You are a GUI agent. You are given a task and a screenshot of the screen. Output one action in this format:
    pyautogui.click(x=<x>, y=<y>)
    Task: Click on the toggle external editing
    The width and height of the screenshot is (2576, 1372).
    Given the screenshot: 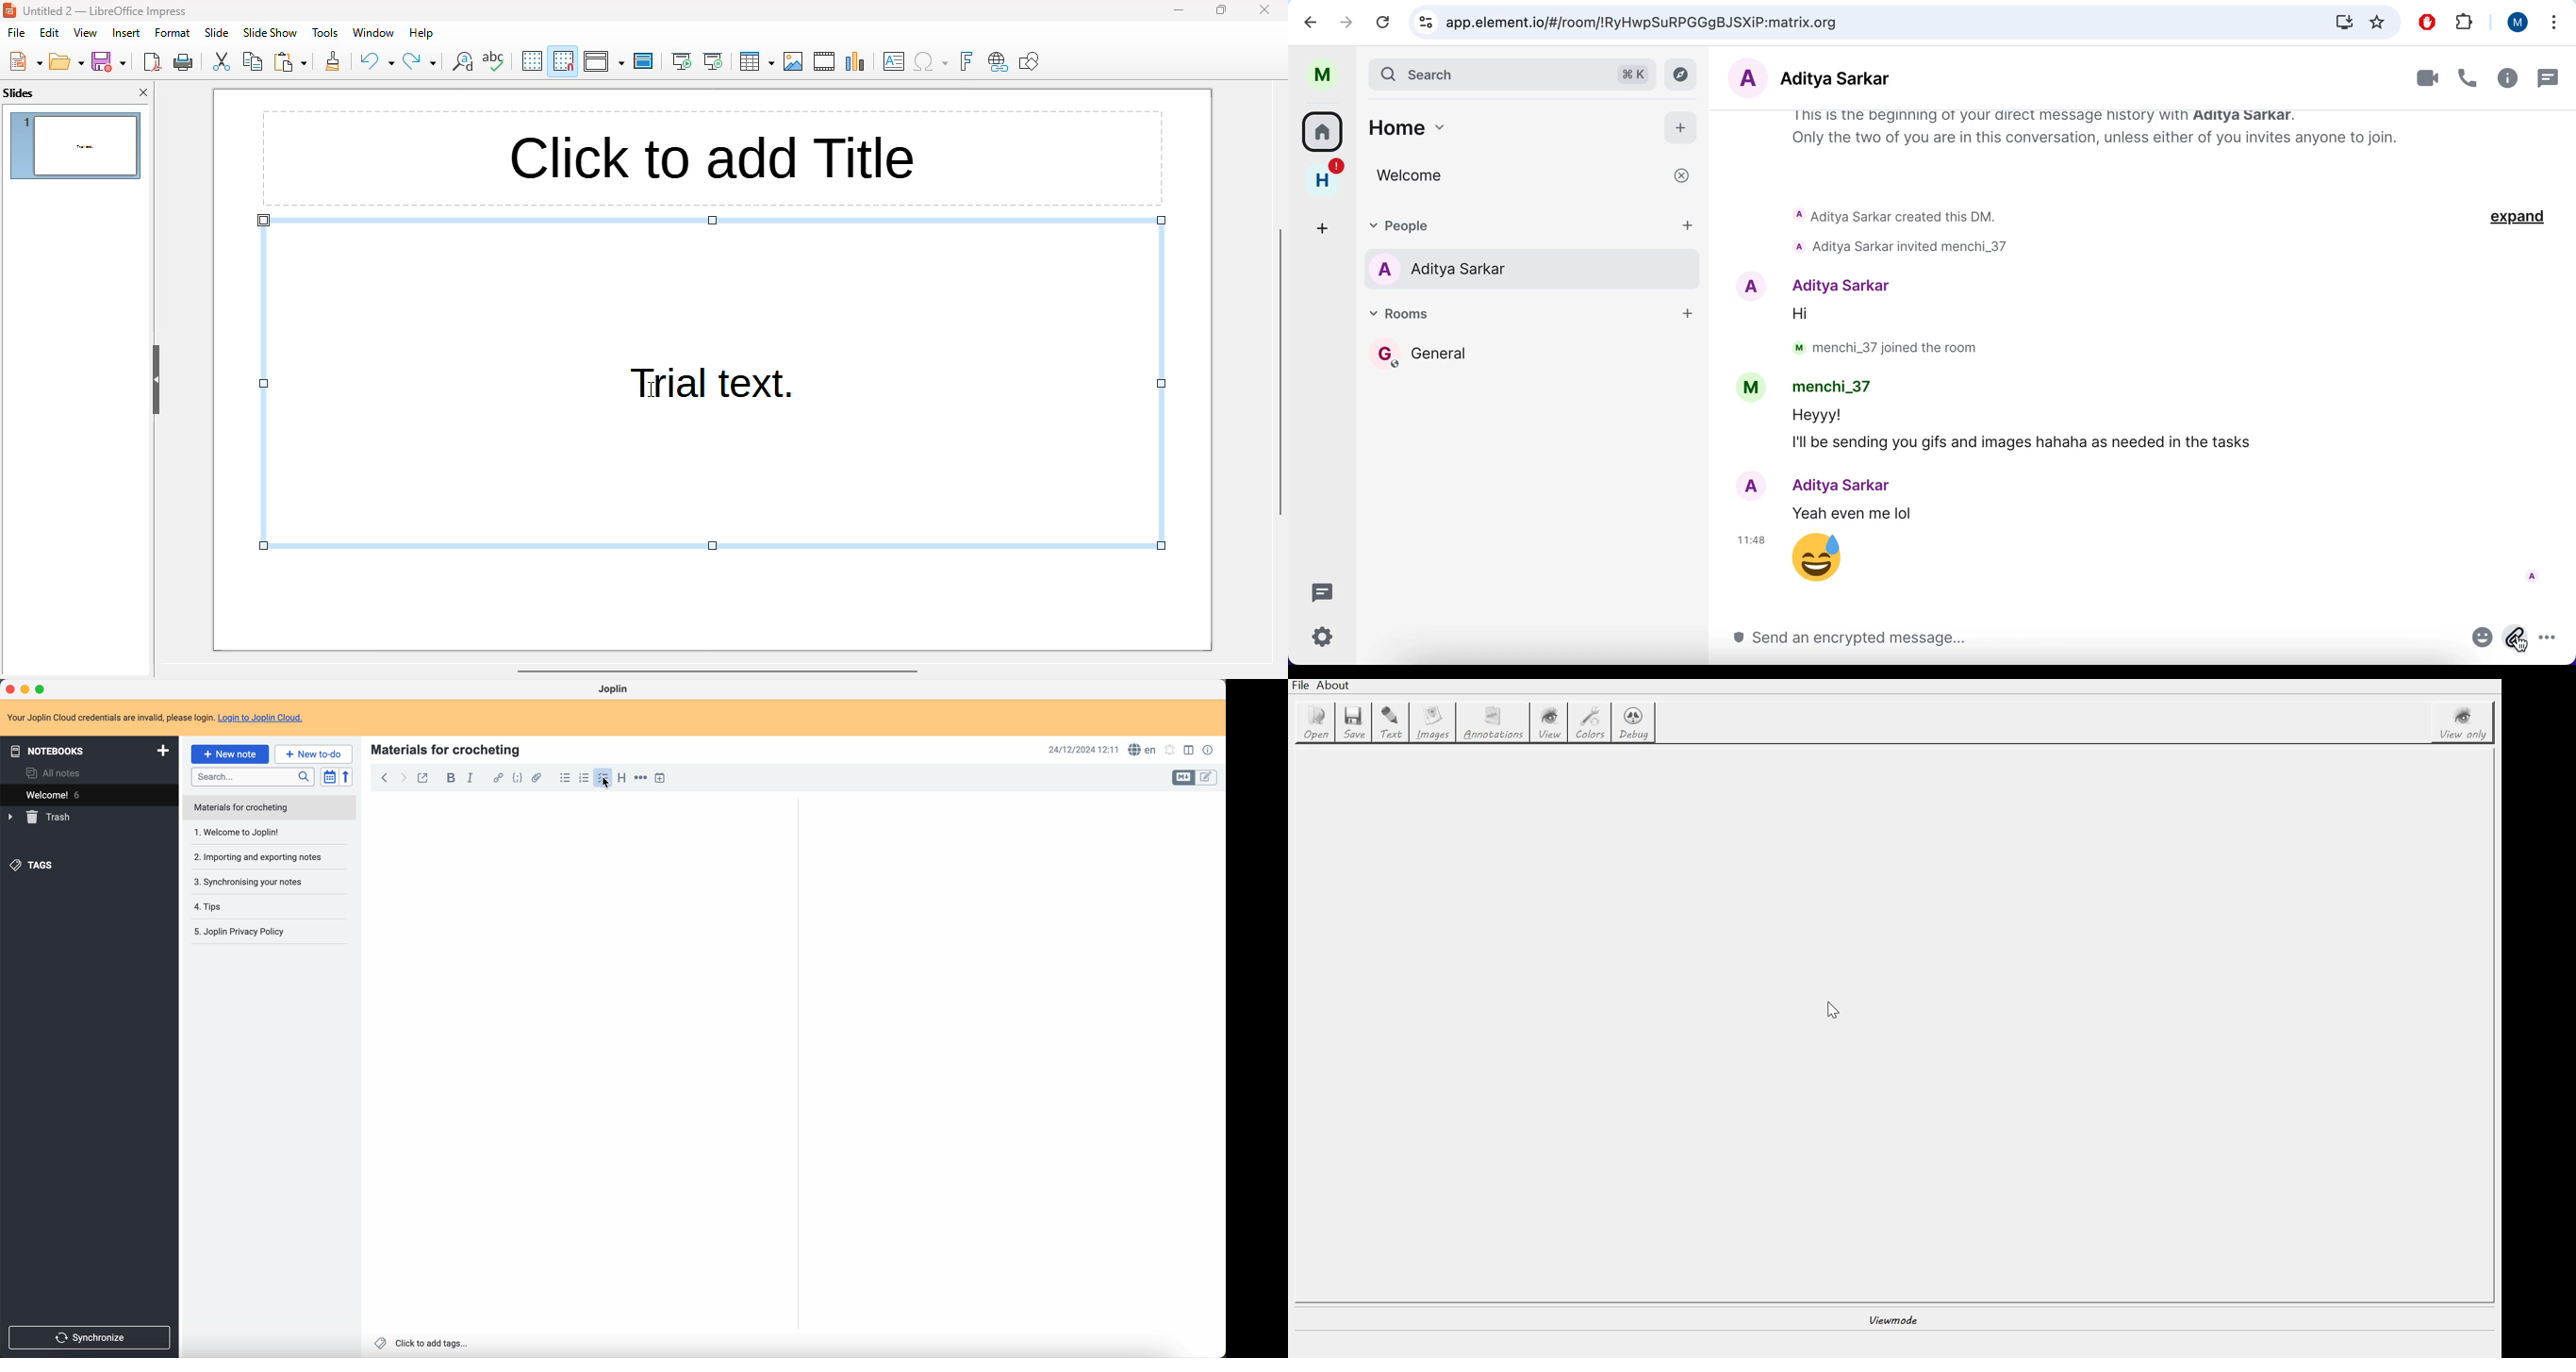 What is the action you would take?
    pyautogui.click(x=424, y=780)
    